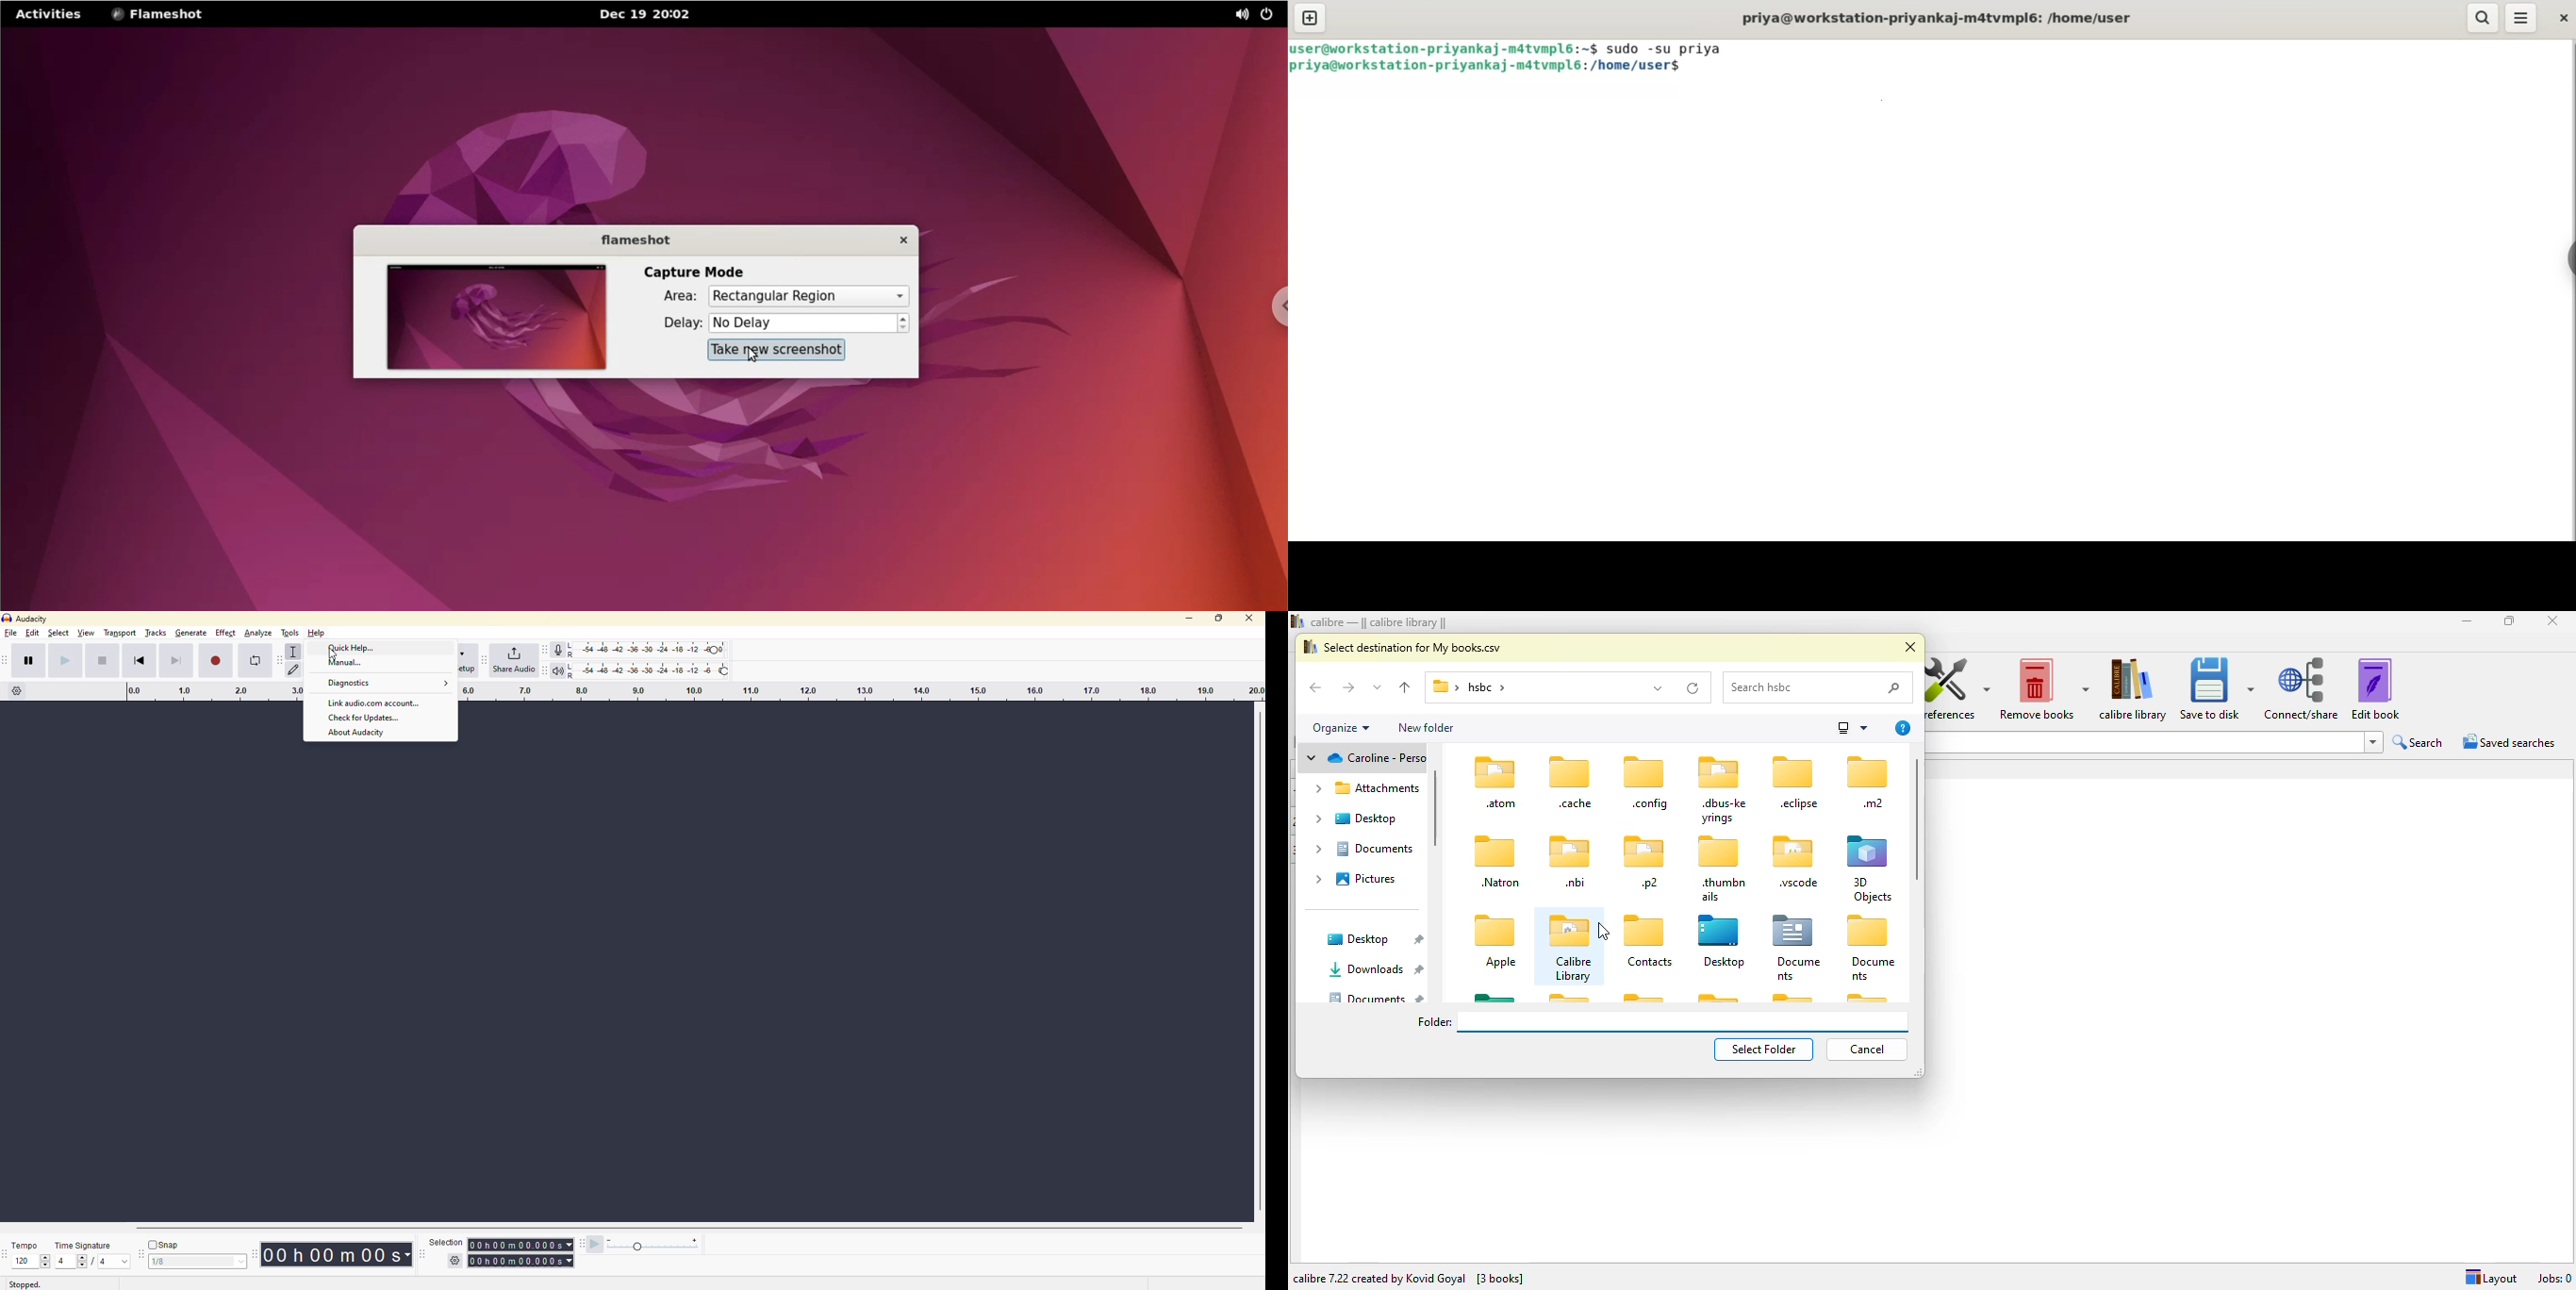 This screenshot has width=2576, height=1316. I want to click on preferences, so click(1957, 687).